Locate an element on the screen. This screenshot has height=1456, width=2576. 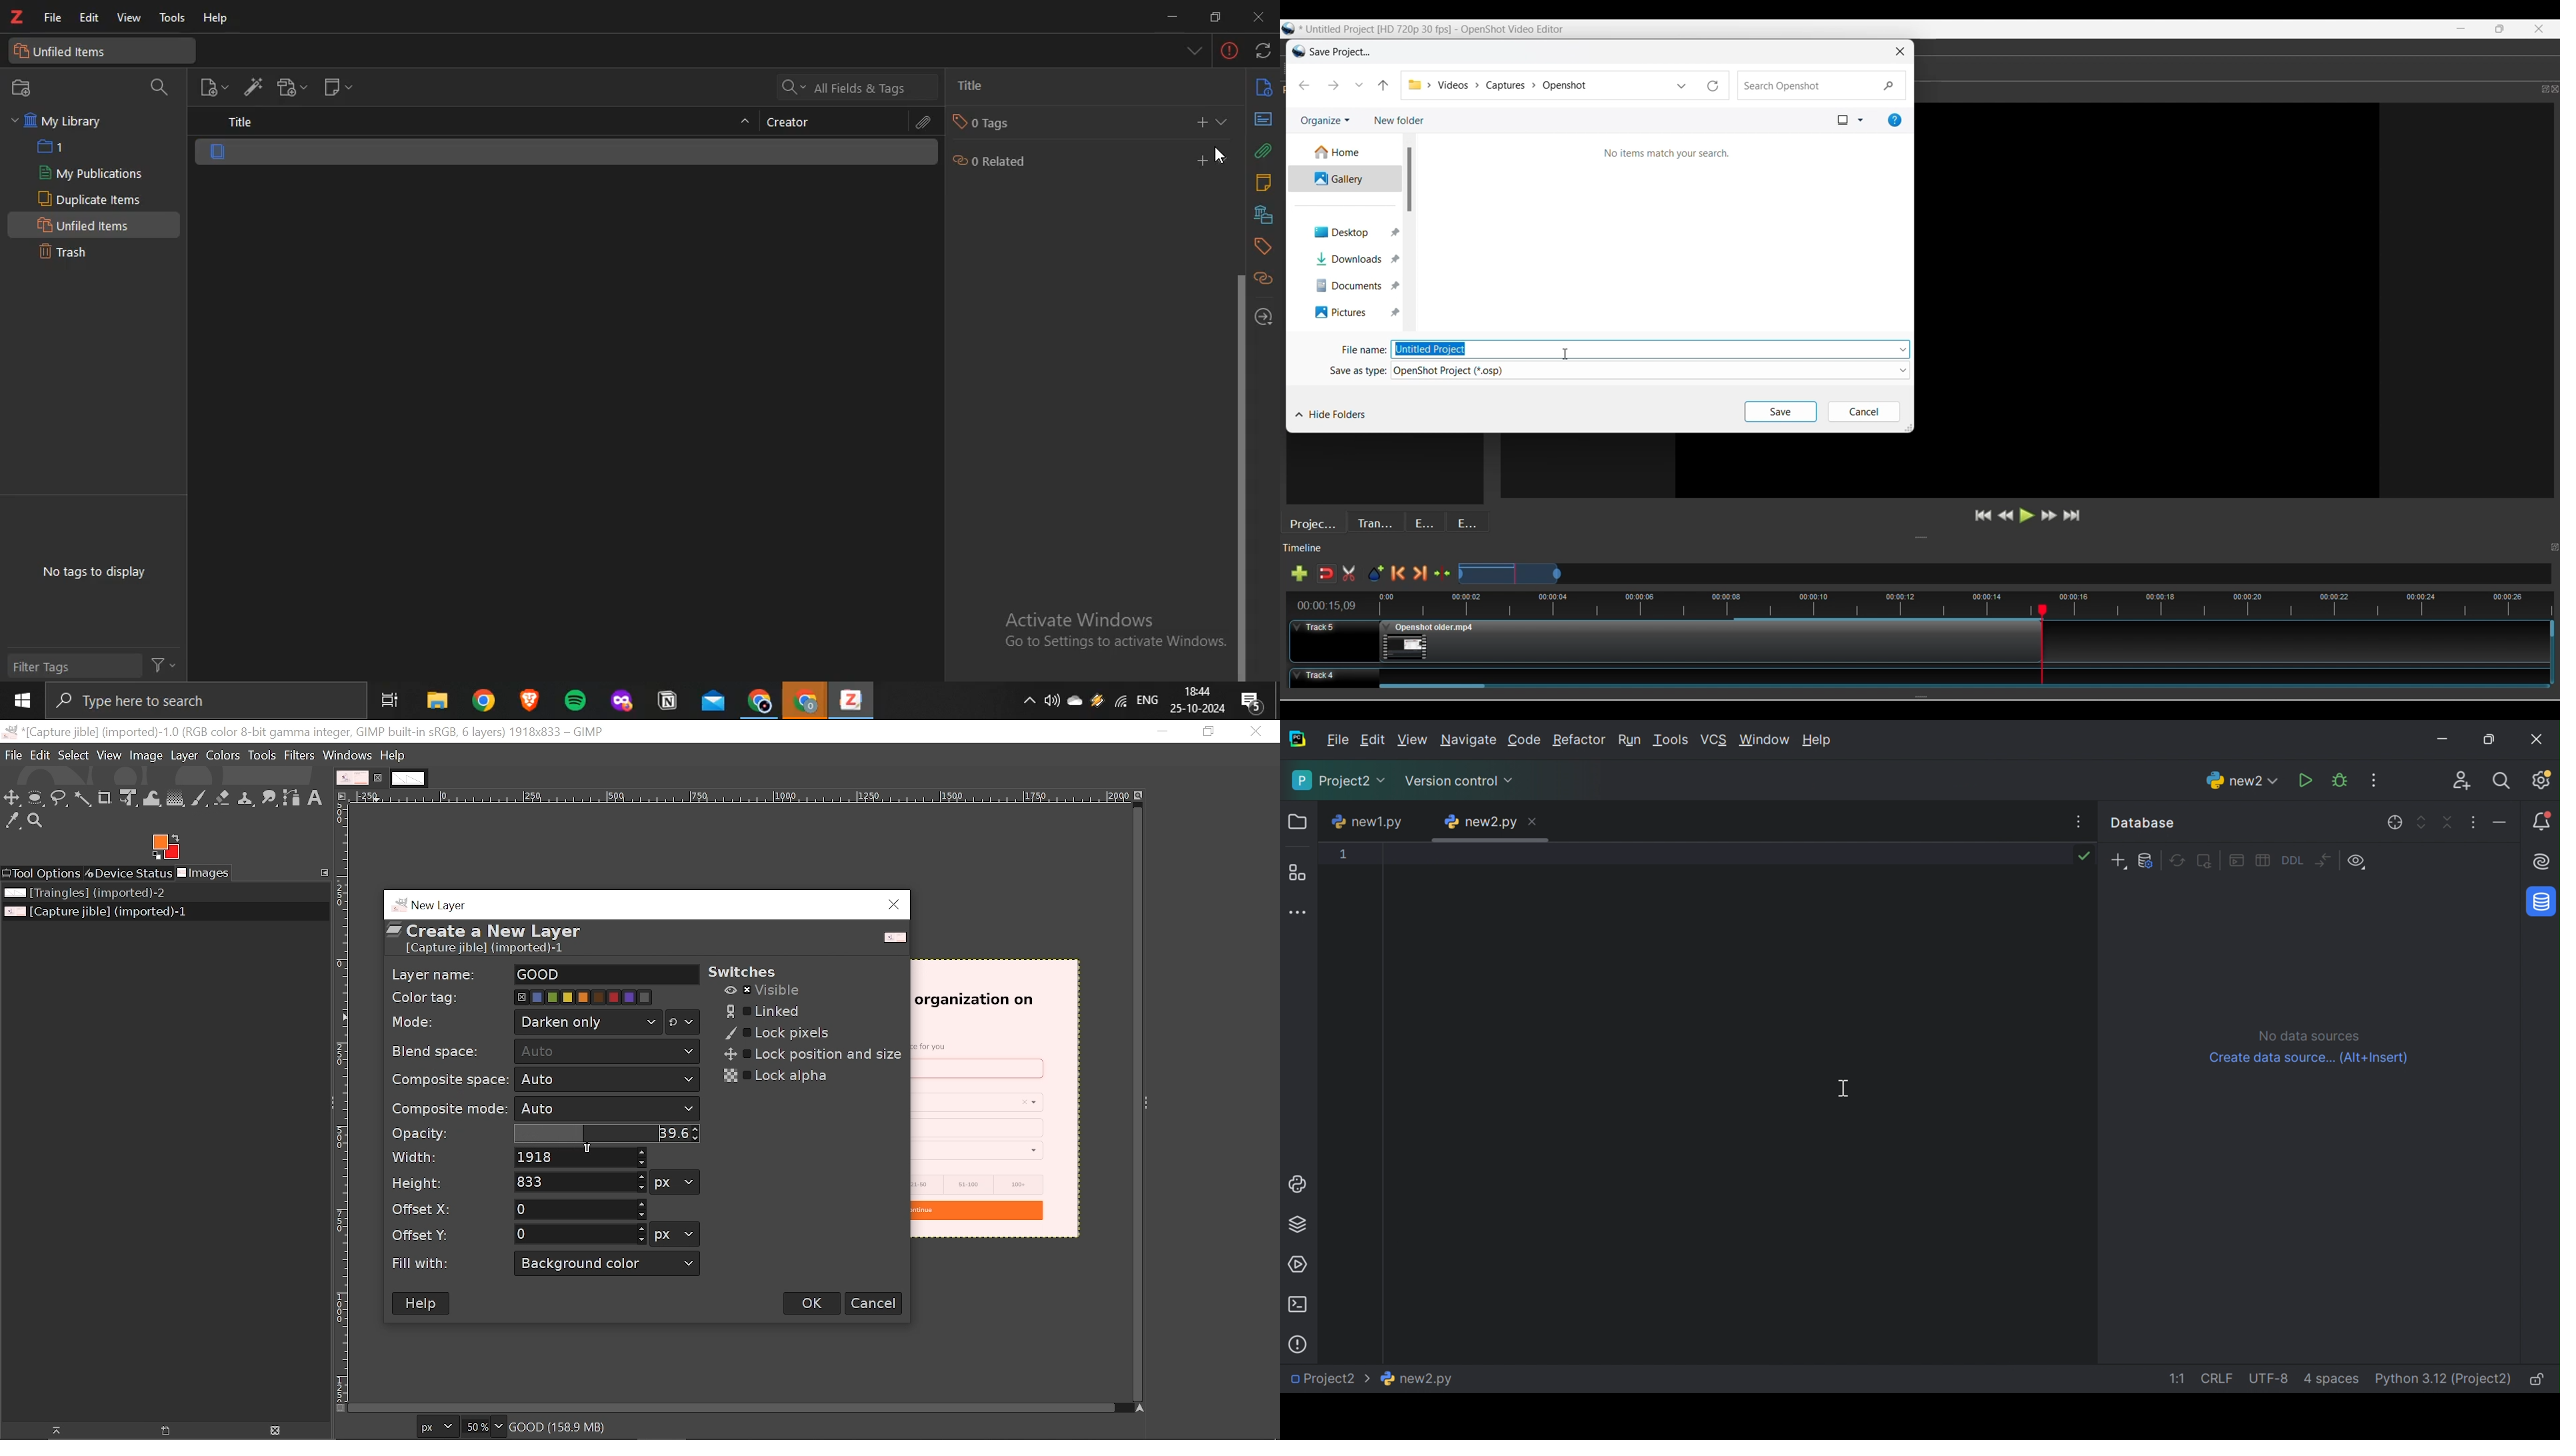
1 is located at coordinates (1343, 854).